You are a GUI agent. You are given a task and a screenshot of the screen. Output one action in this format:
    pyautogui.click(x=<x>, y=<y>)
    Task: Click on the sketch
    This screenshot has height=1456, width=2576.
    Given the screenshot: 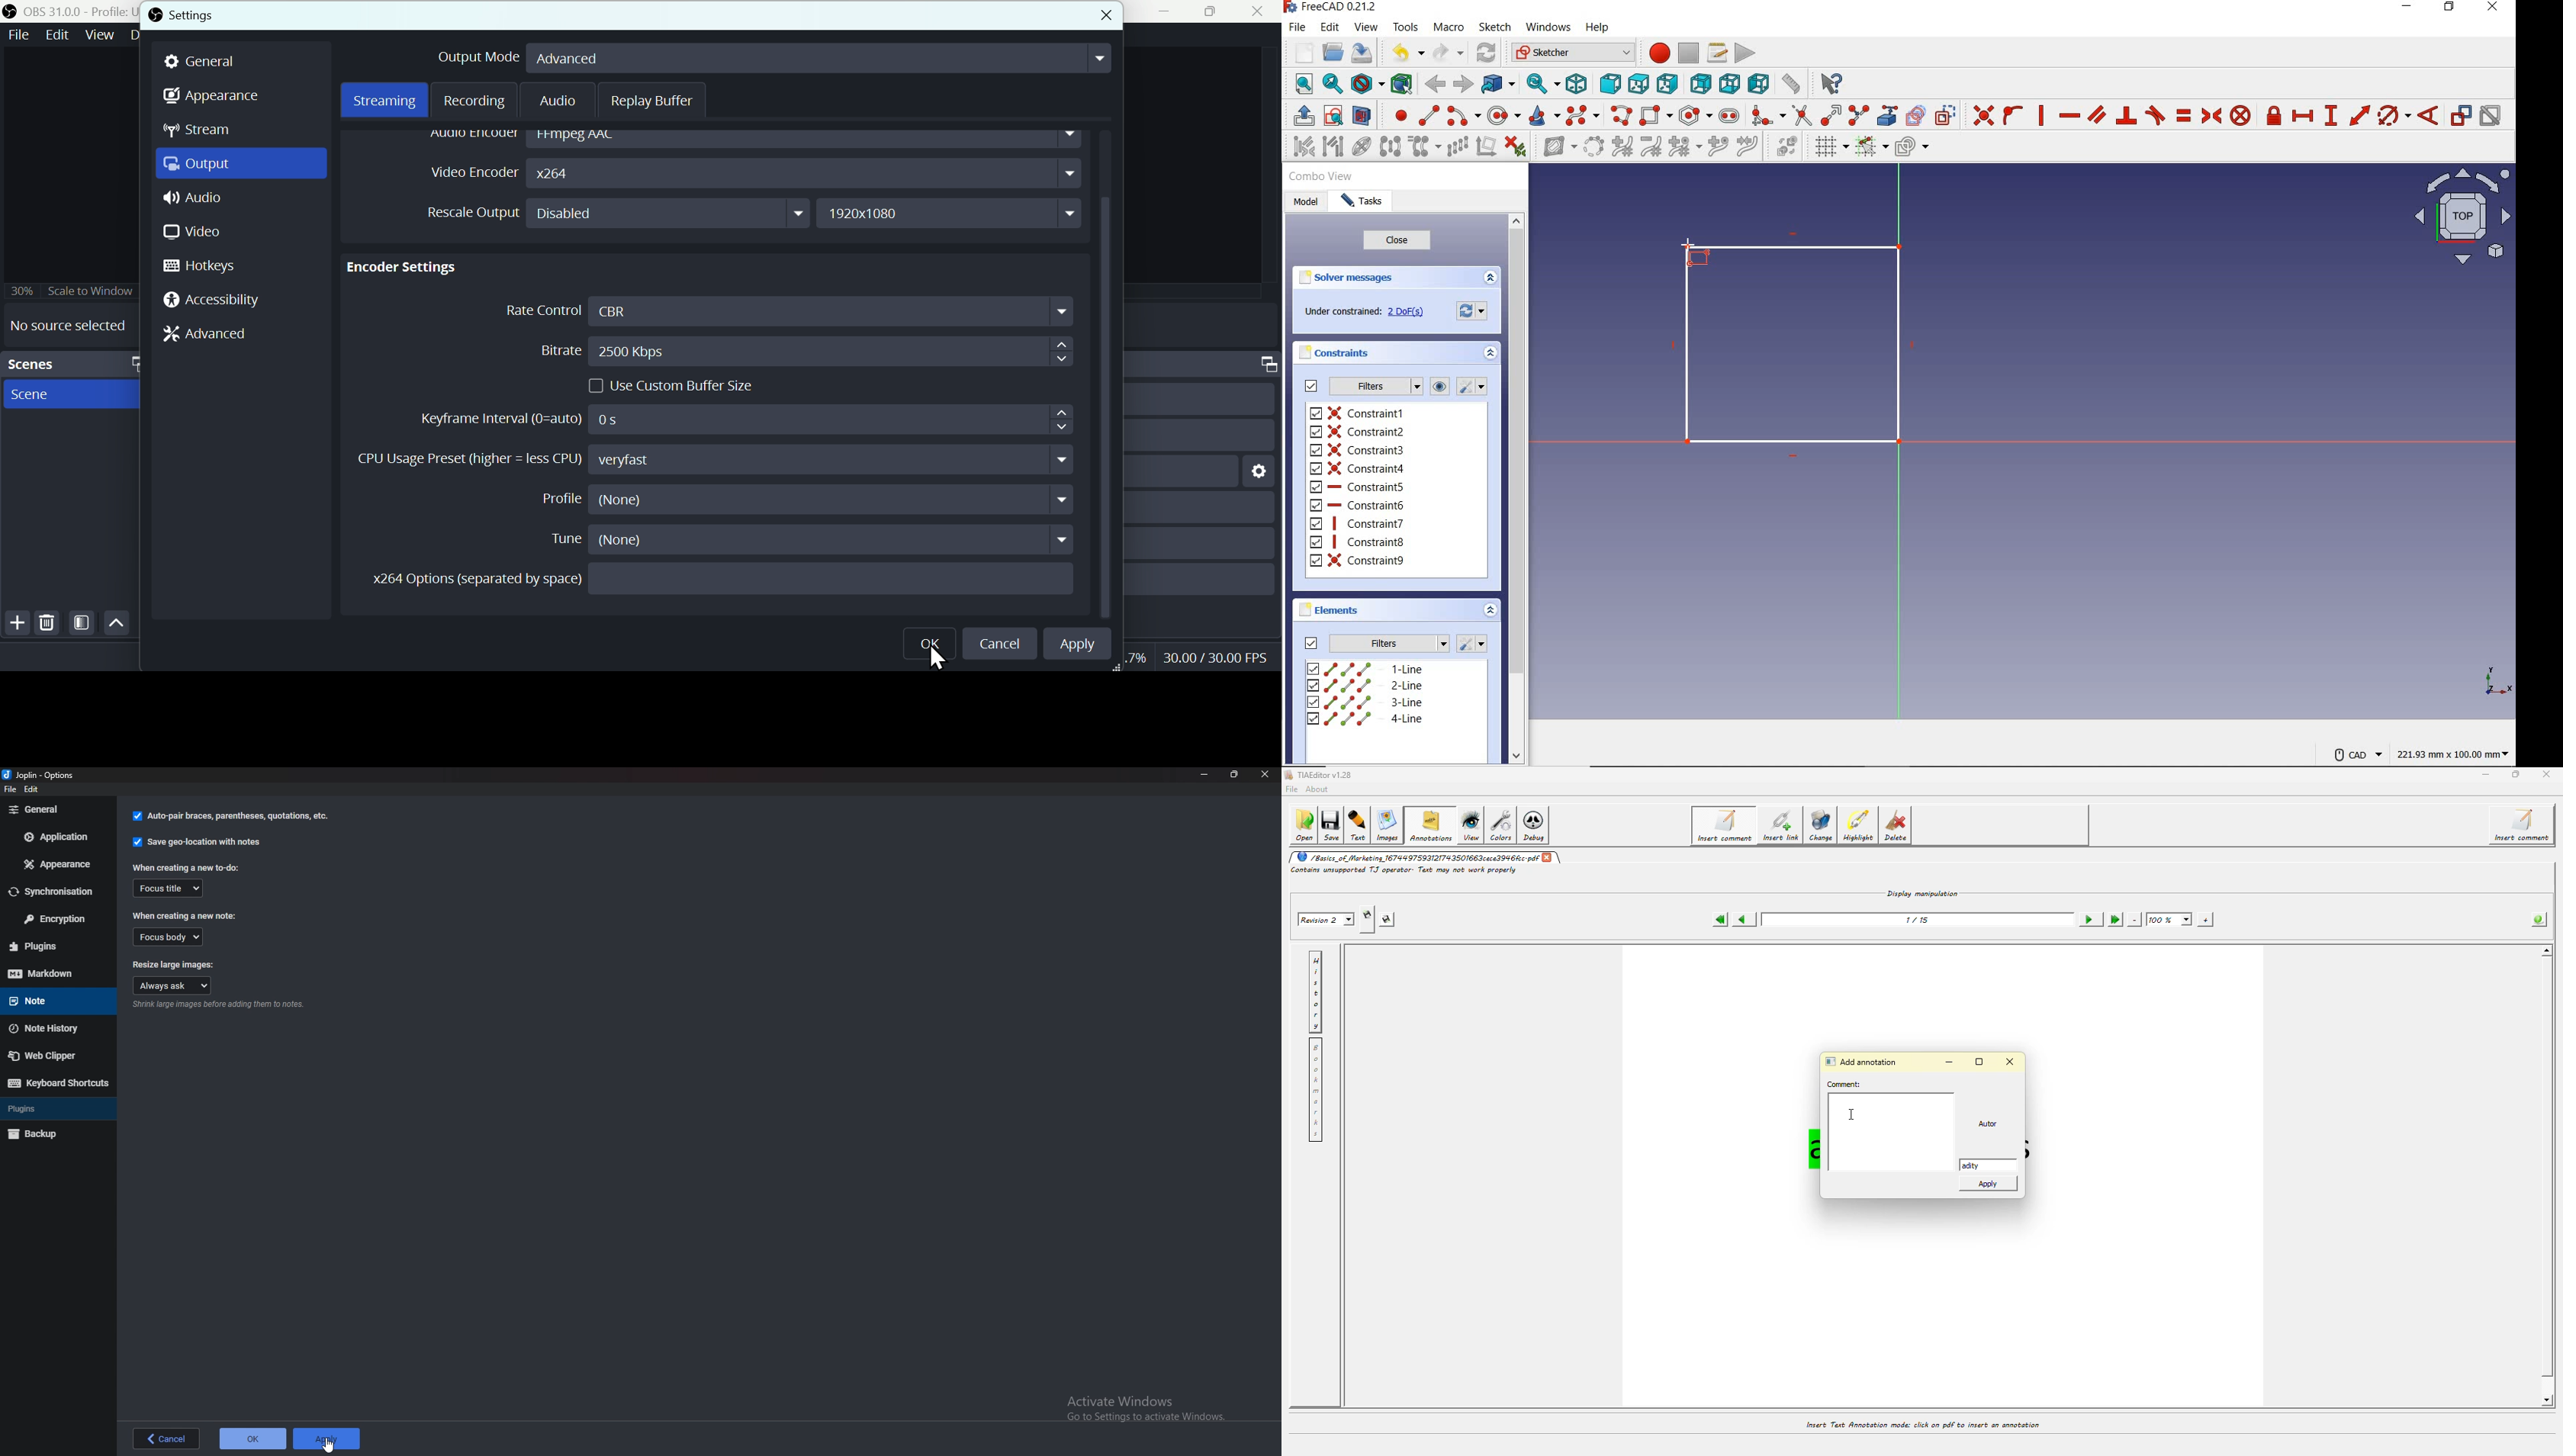 What is the action you would take?
    pyautogui.click(x=1495, y=27)
    